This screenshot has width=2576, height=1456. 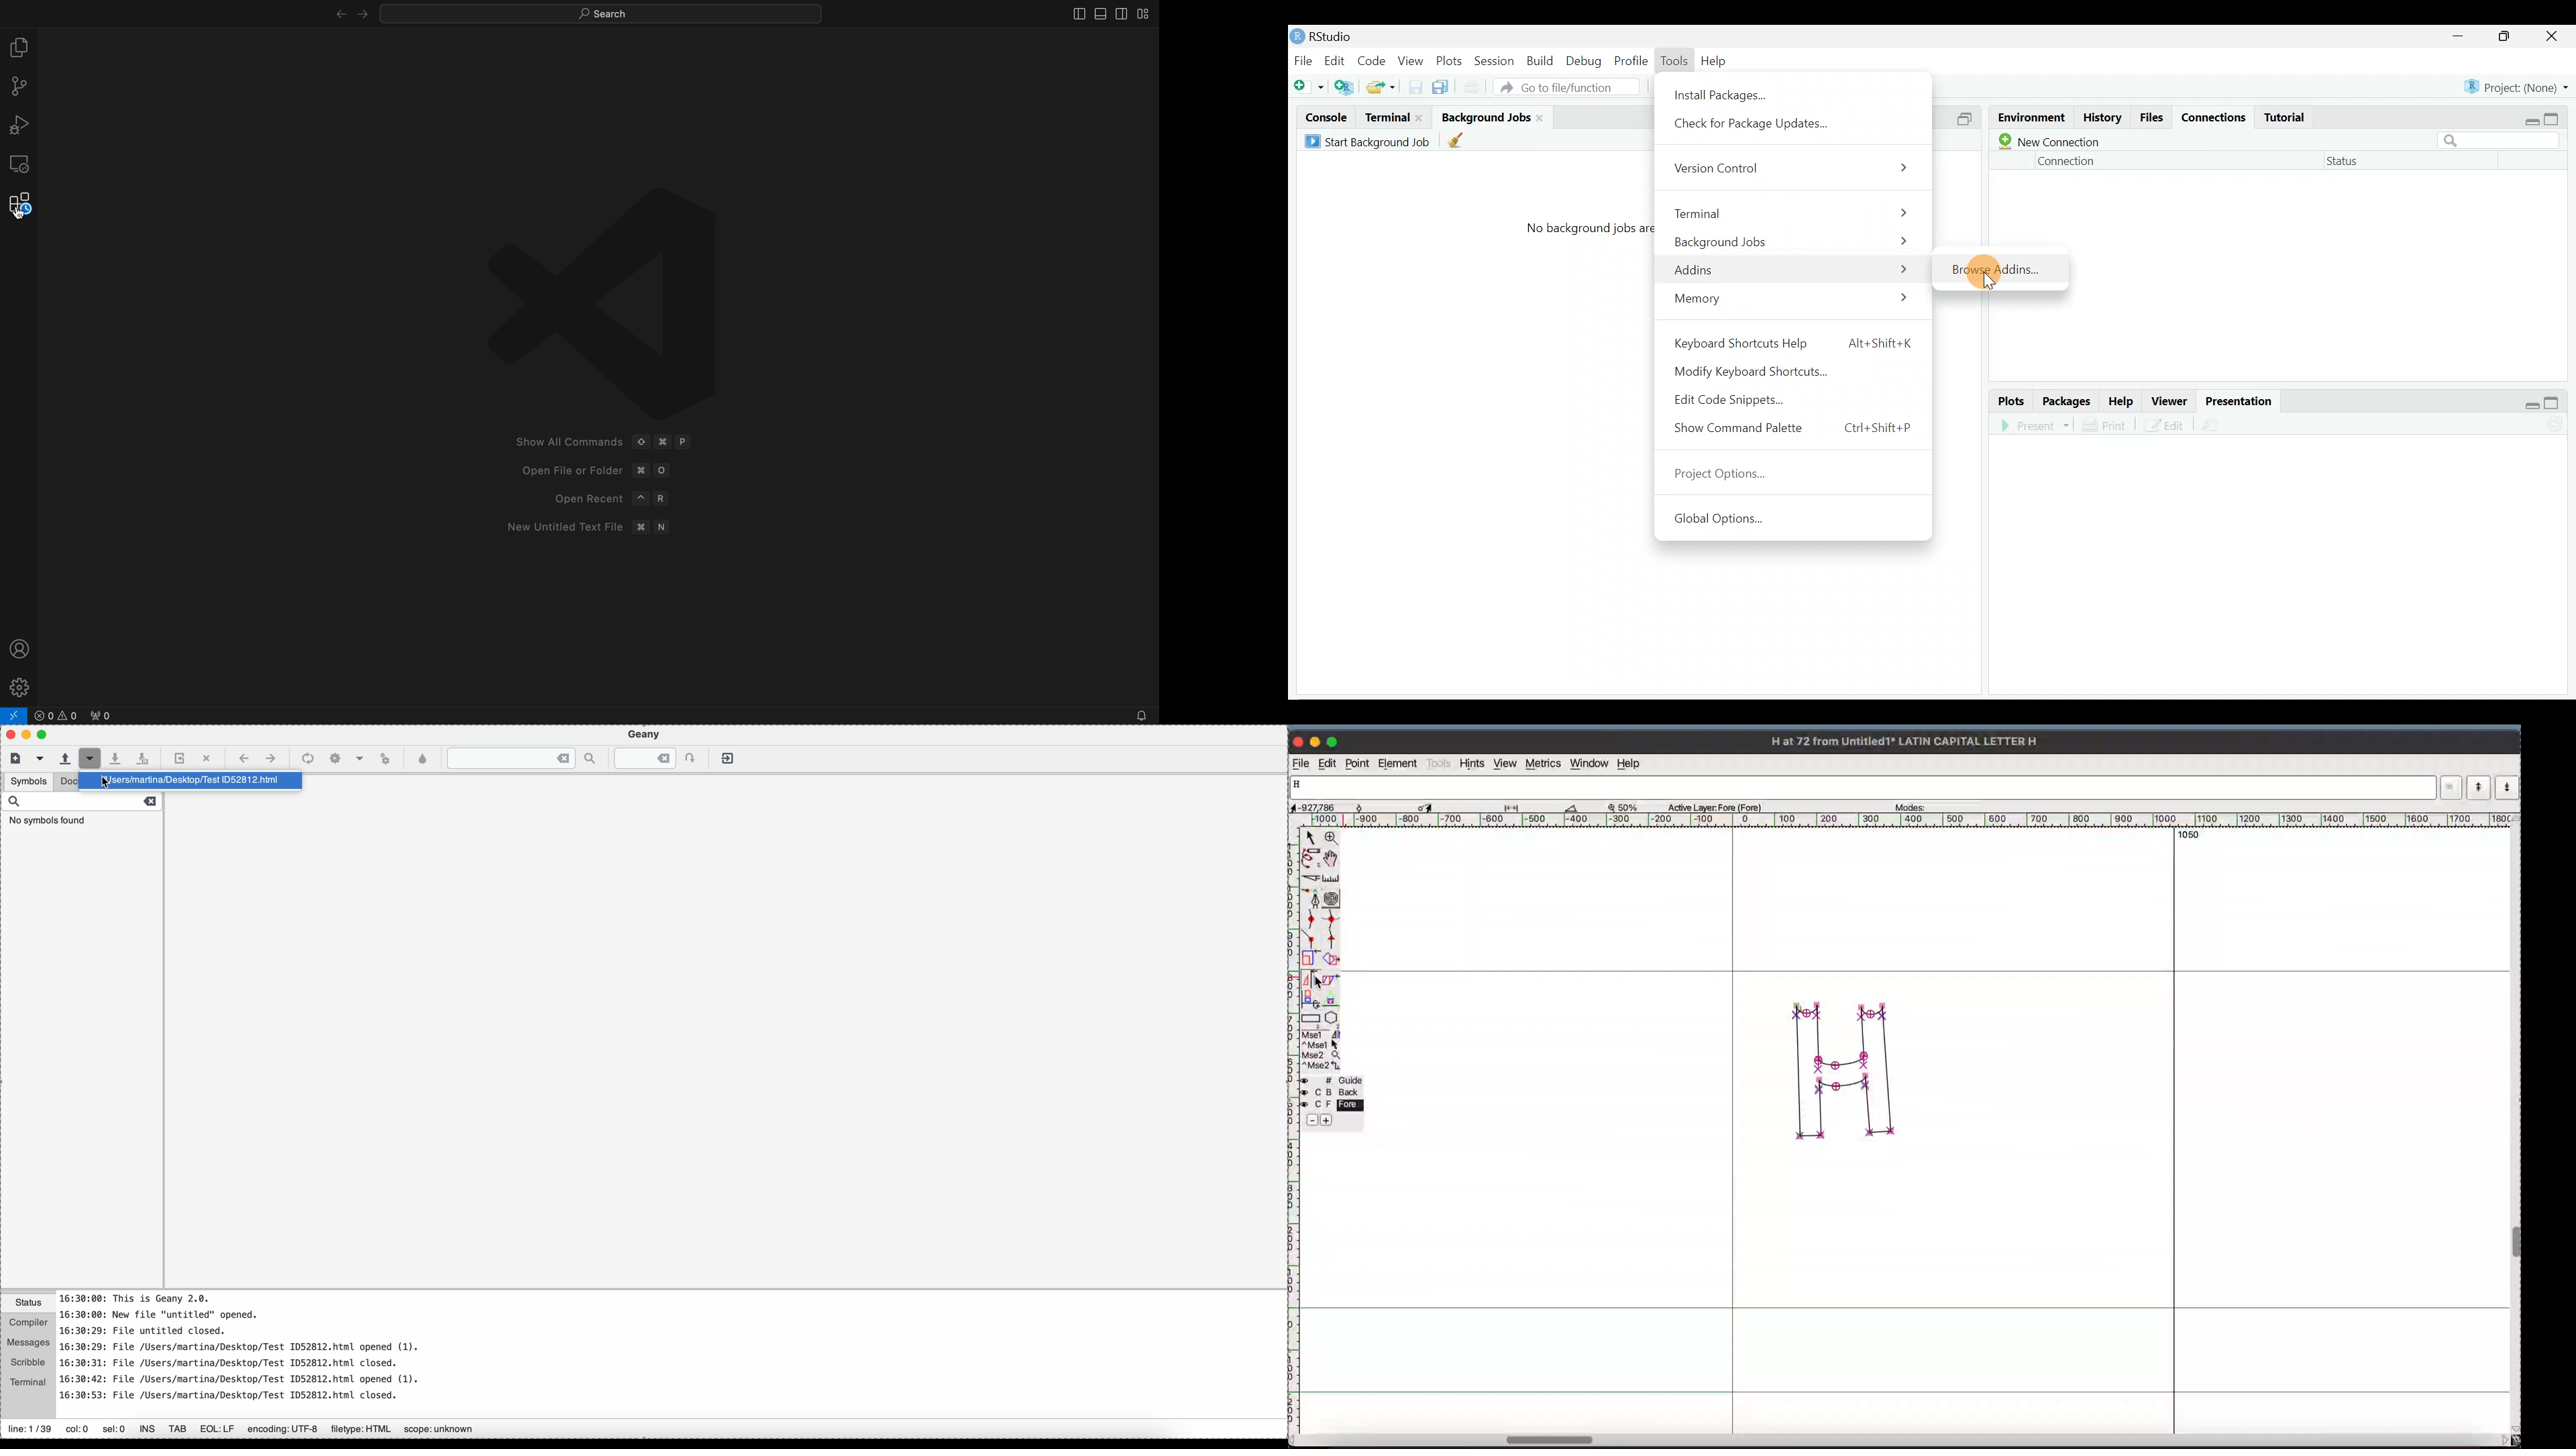 What do you see at coordinates (349, 12) in the screenshot?
I see `arrows` at bounding box center [349, 12].